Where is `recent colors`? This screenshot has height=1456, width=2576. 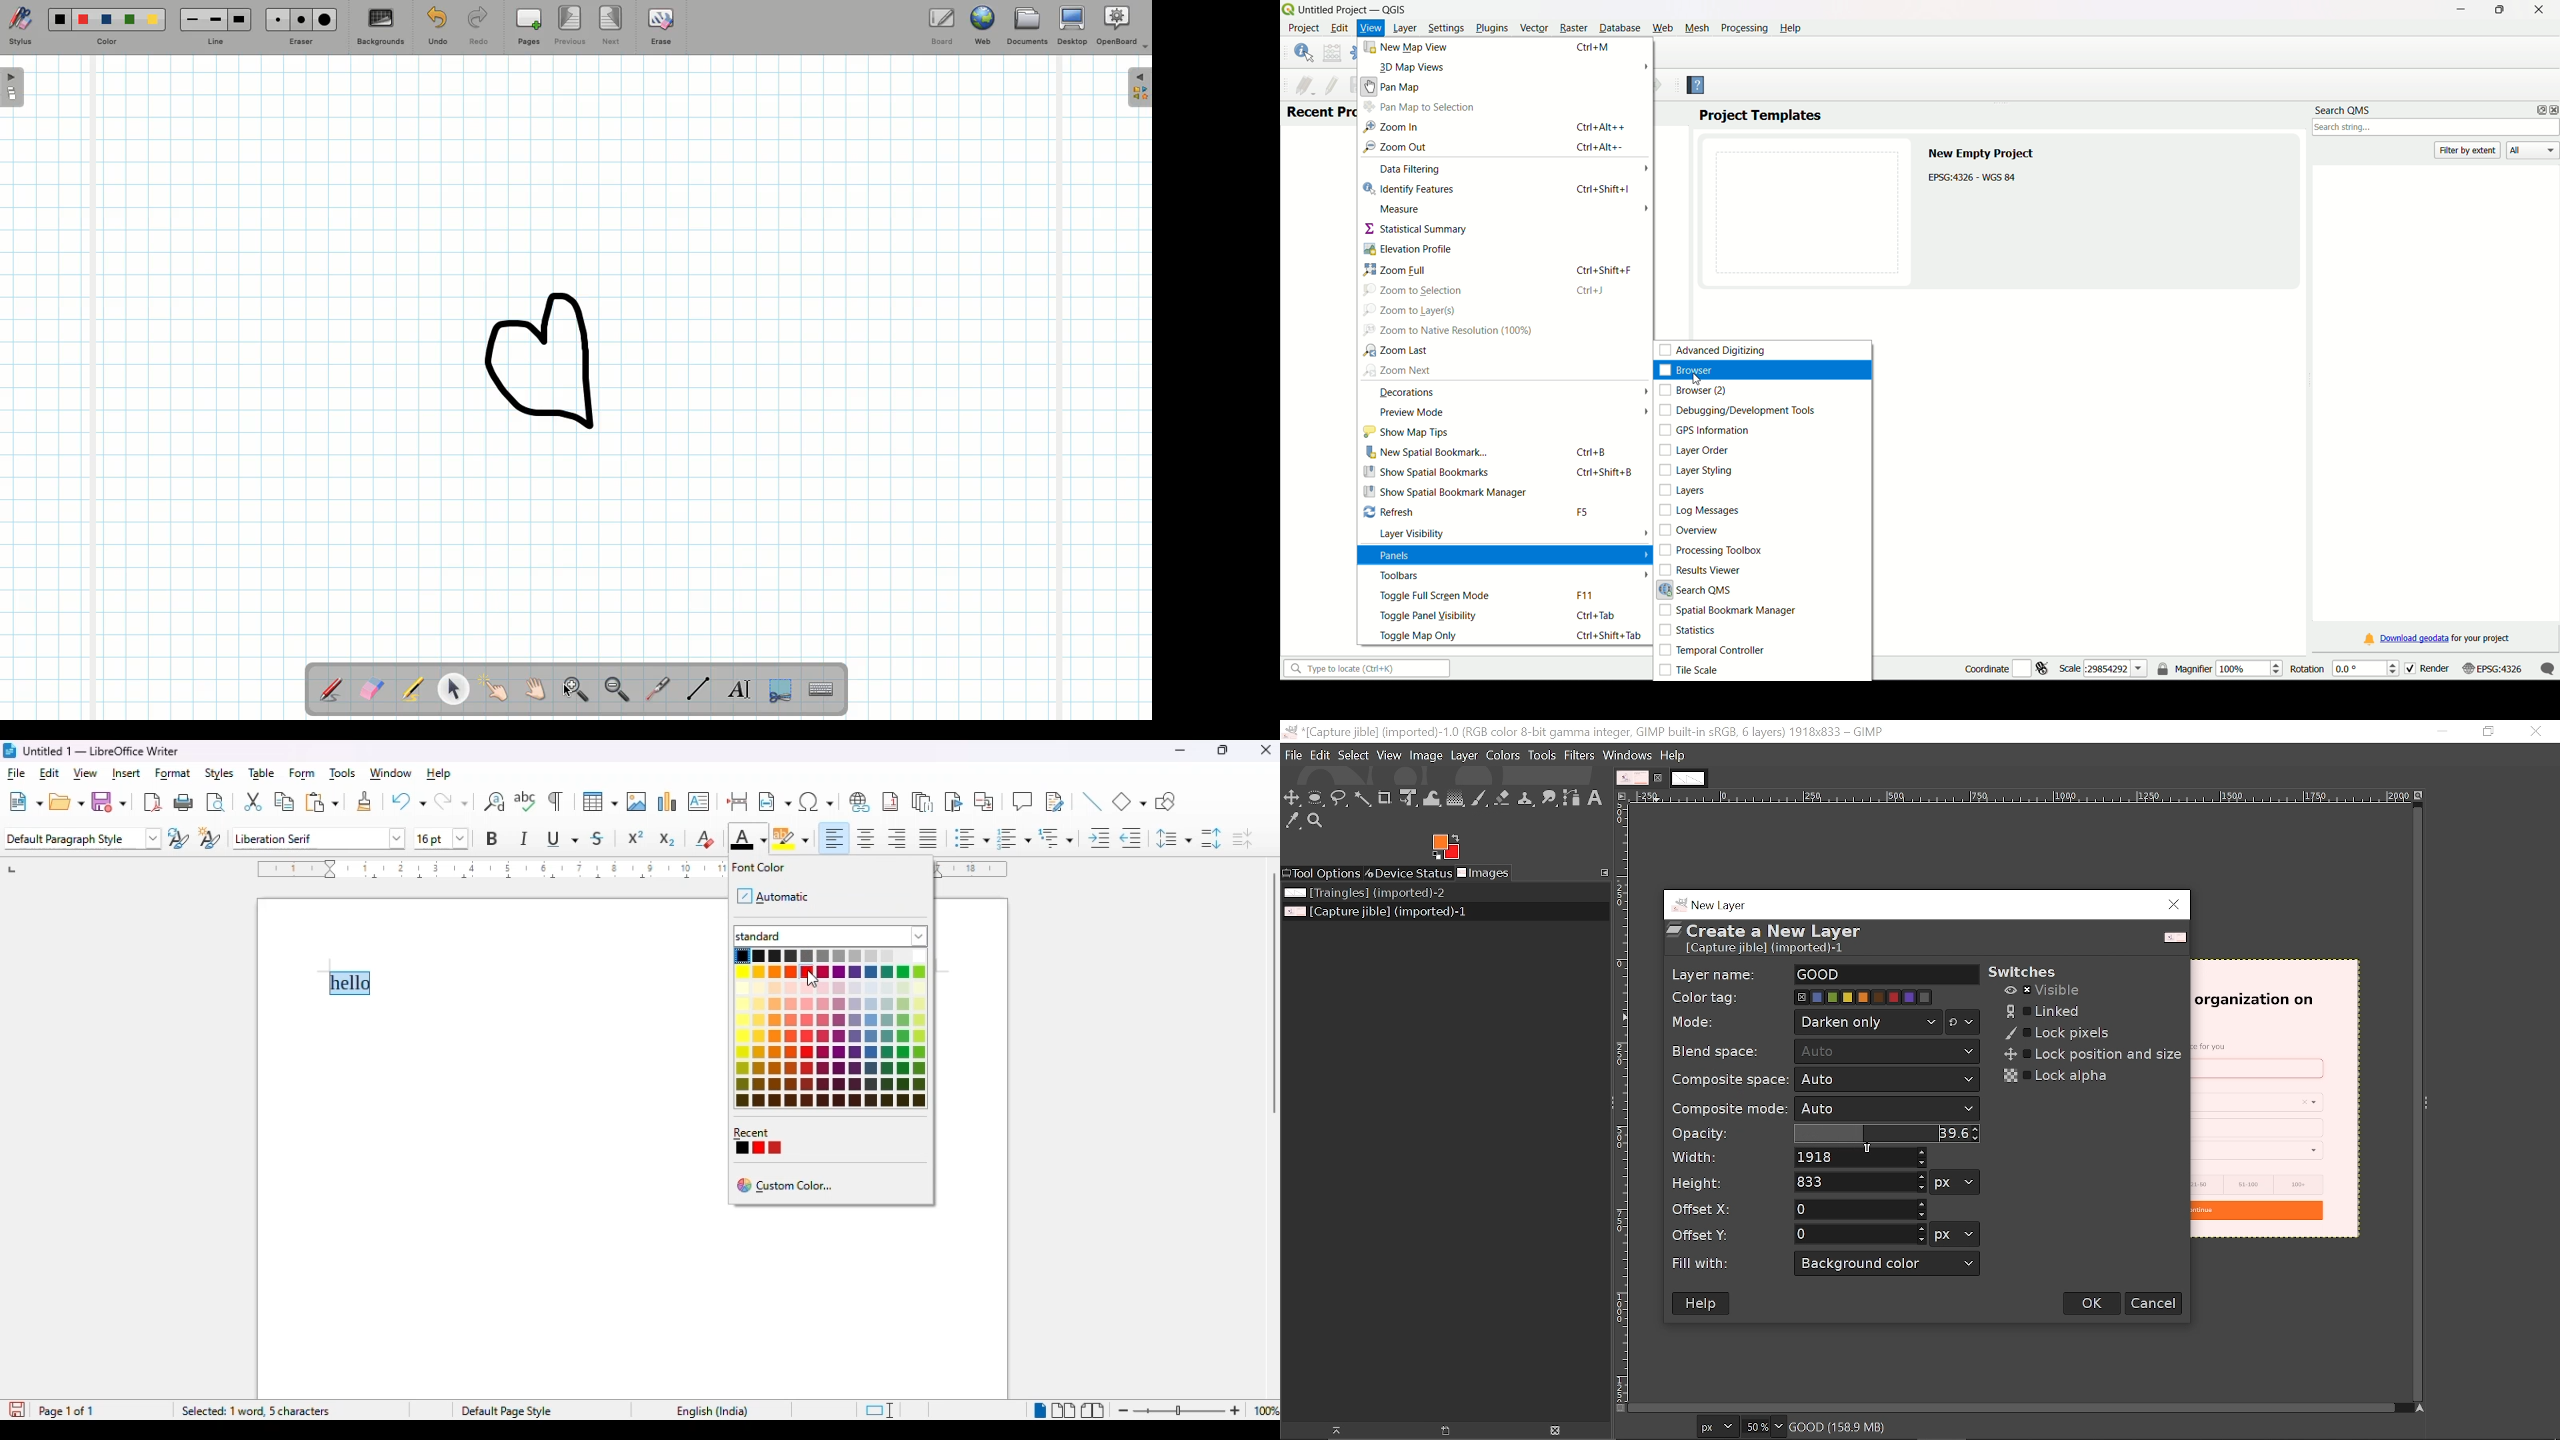 recent colors is located at coordinates (758, 1142).